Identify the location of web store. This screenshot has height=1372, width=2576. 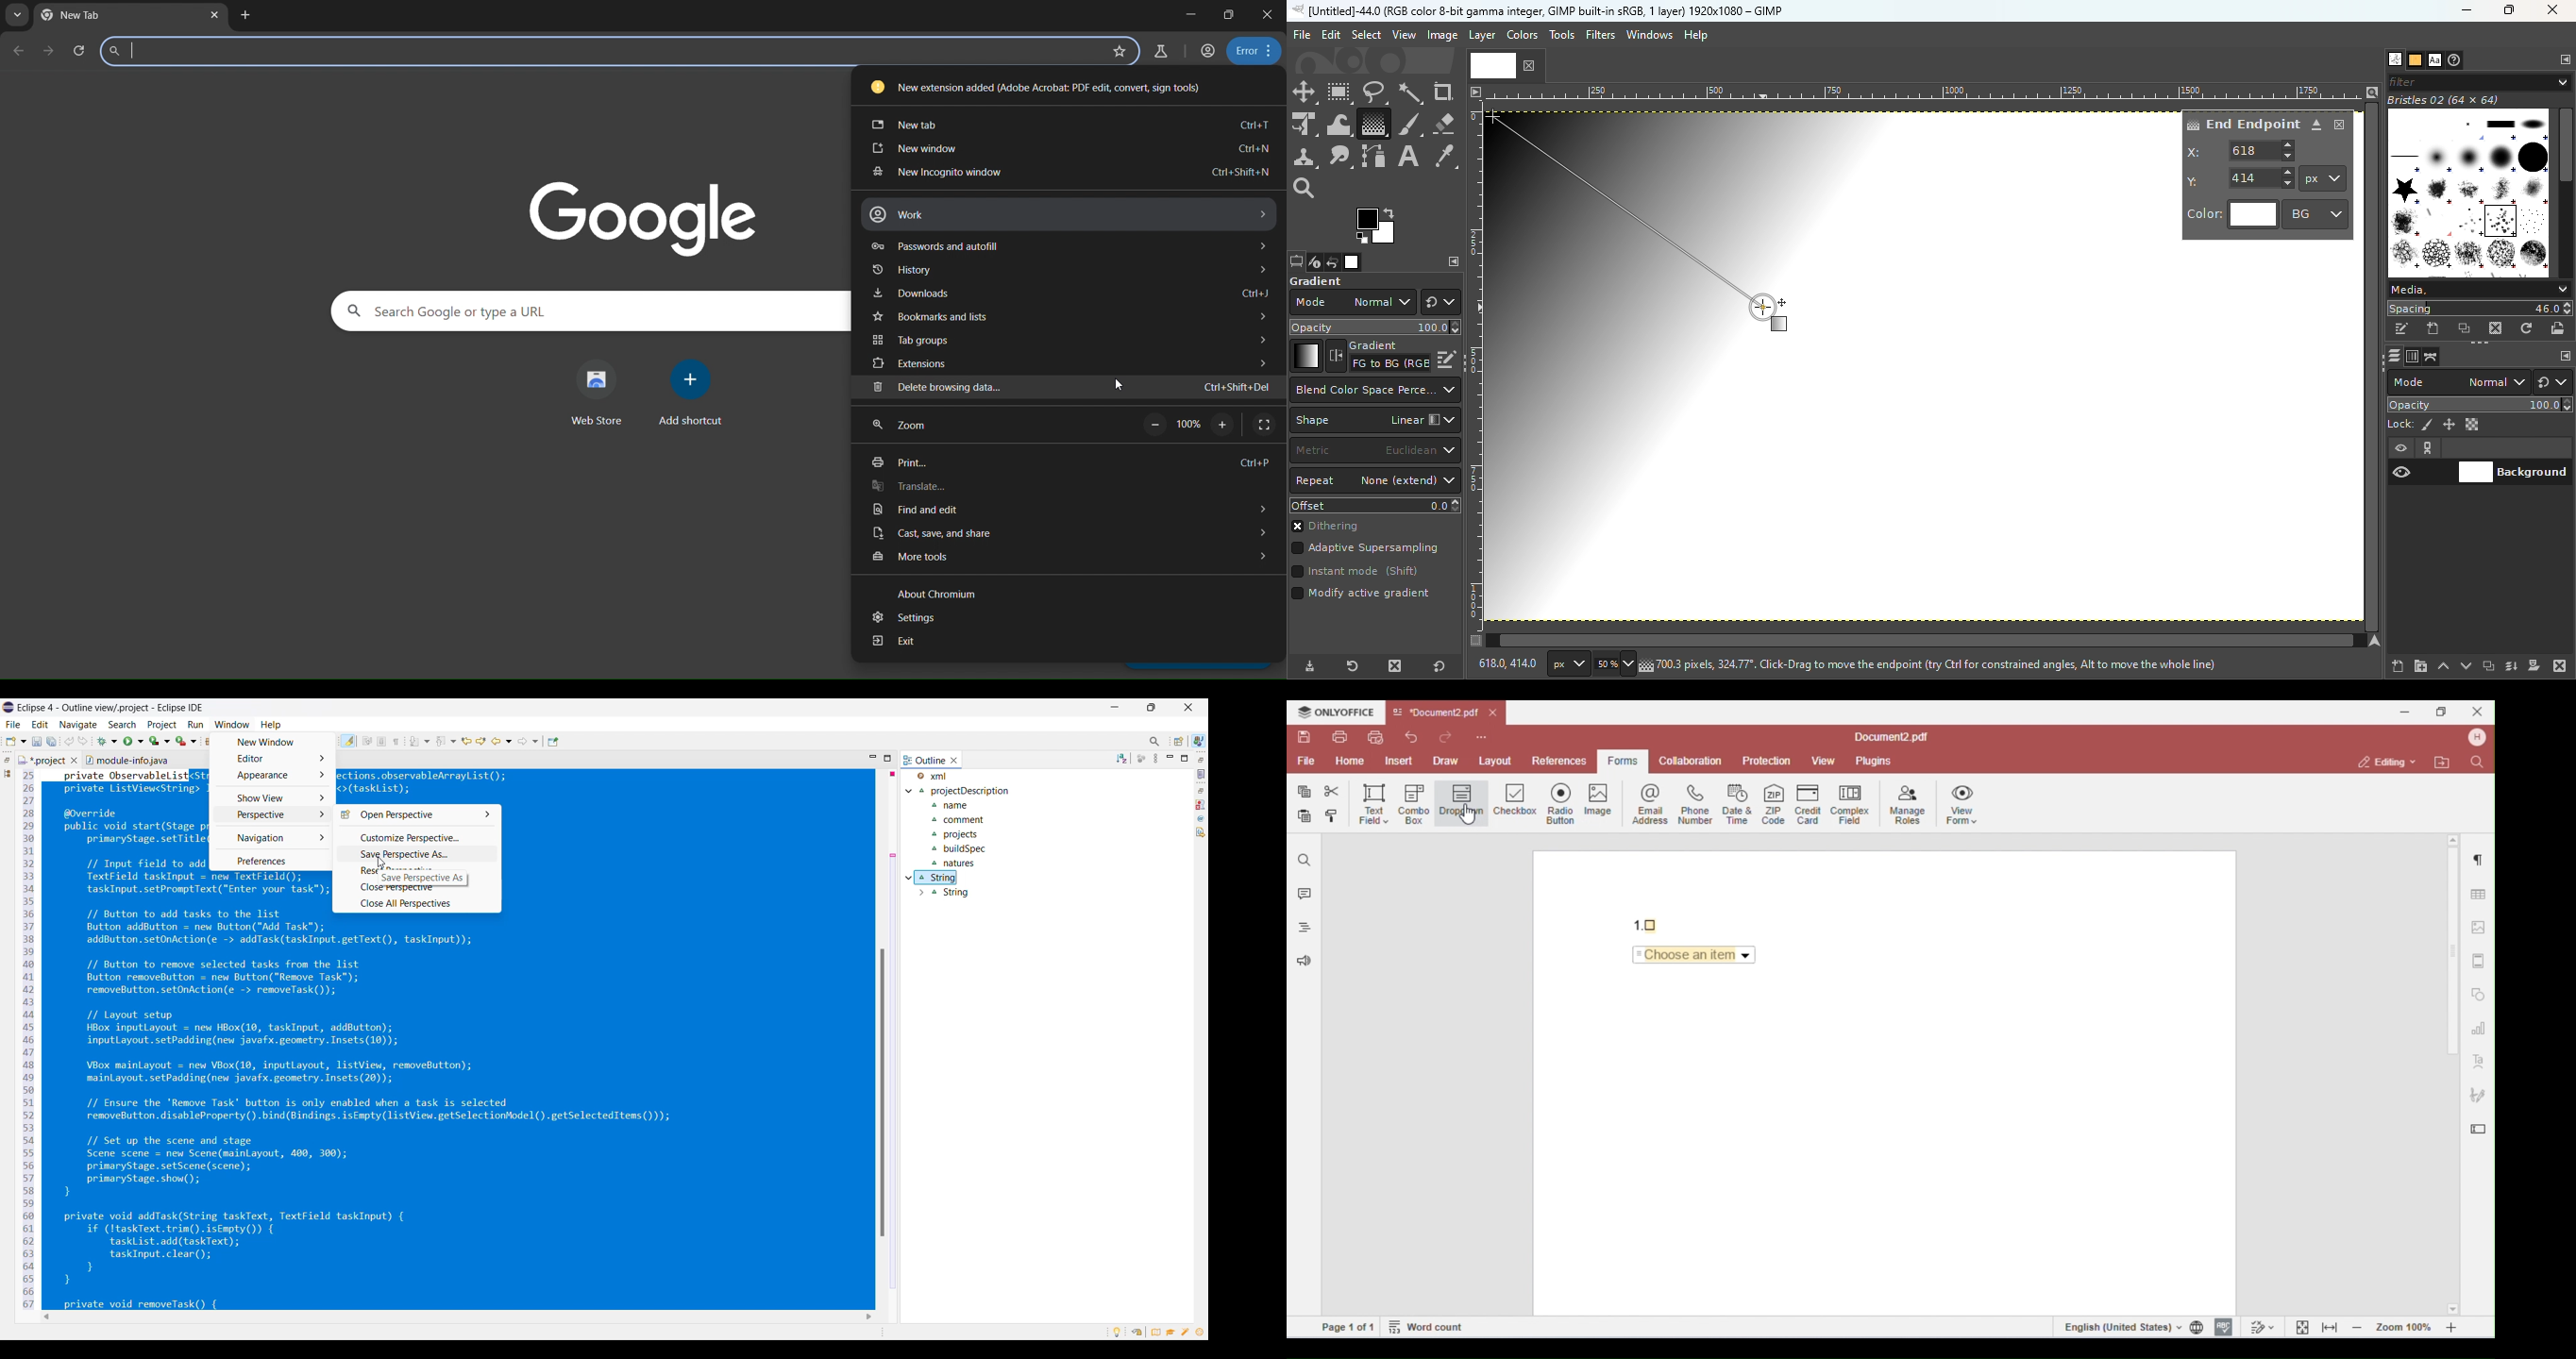
(596, 387).